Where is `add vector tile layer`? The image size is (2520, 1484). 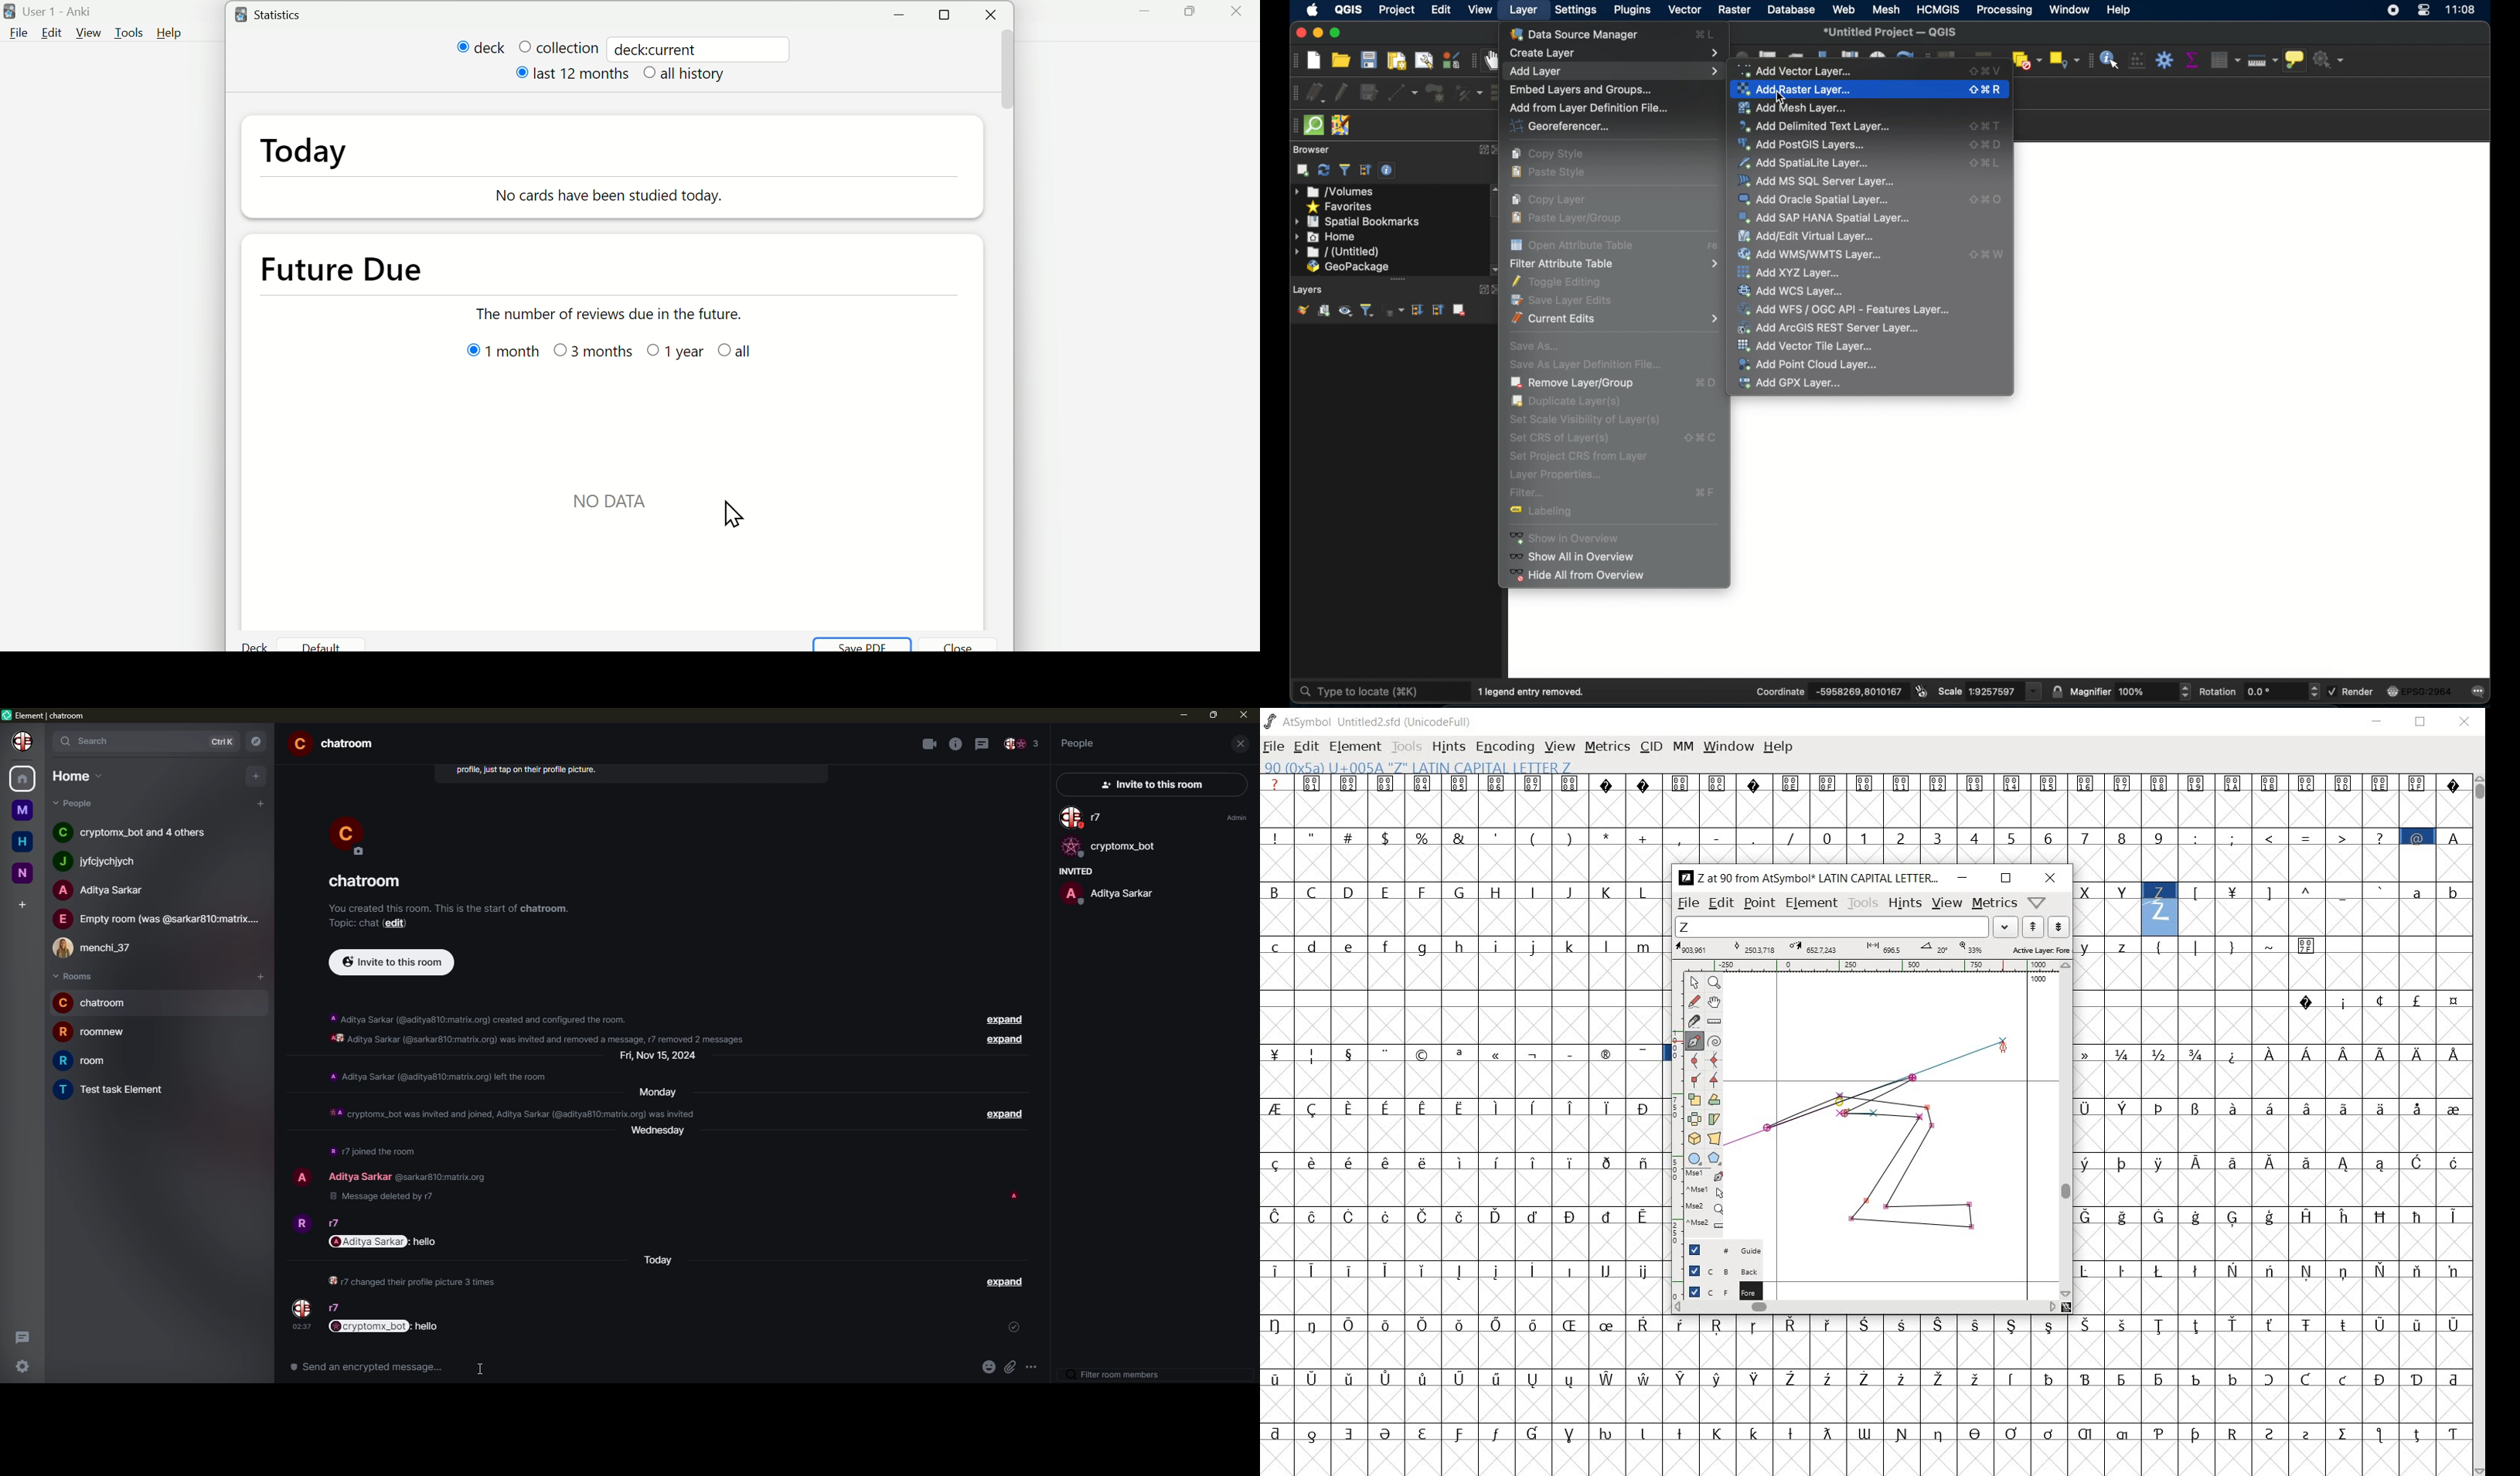
add vector tile layer is located at coordinates (1808, 346).